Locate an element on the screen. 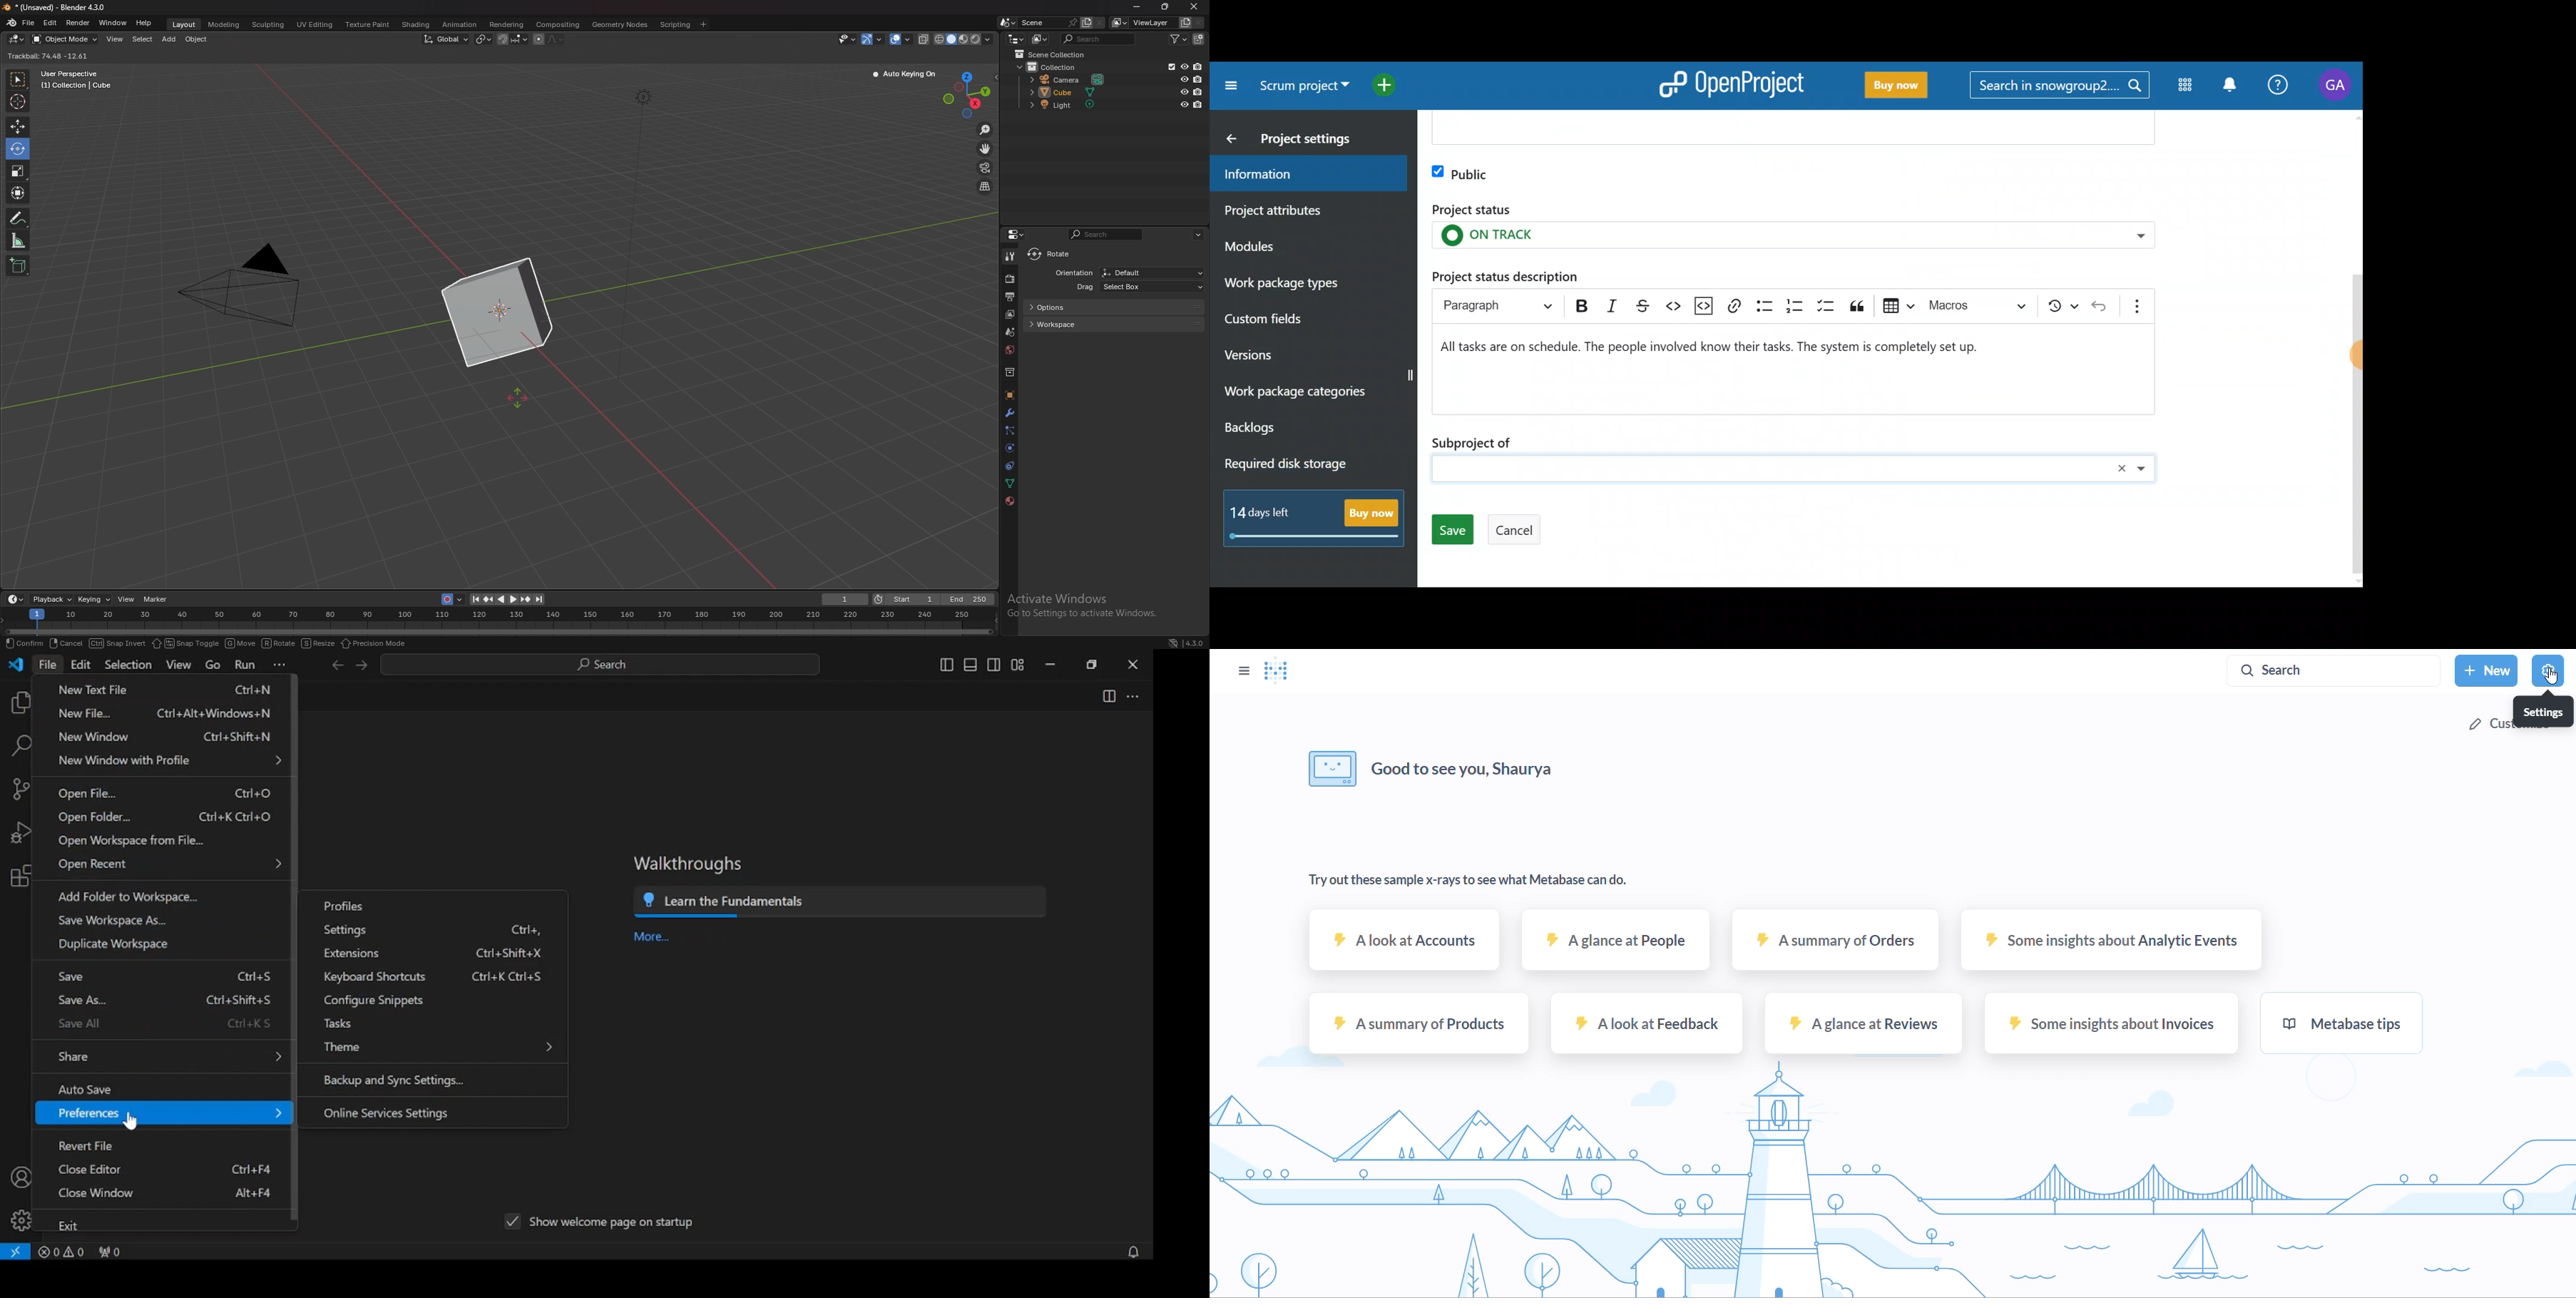  cursor is located at coordinates (130, 1123).